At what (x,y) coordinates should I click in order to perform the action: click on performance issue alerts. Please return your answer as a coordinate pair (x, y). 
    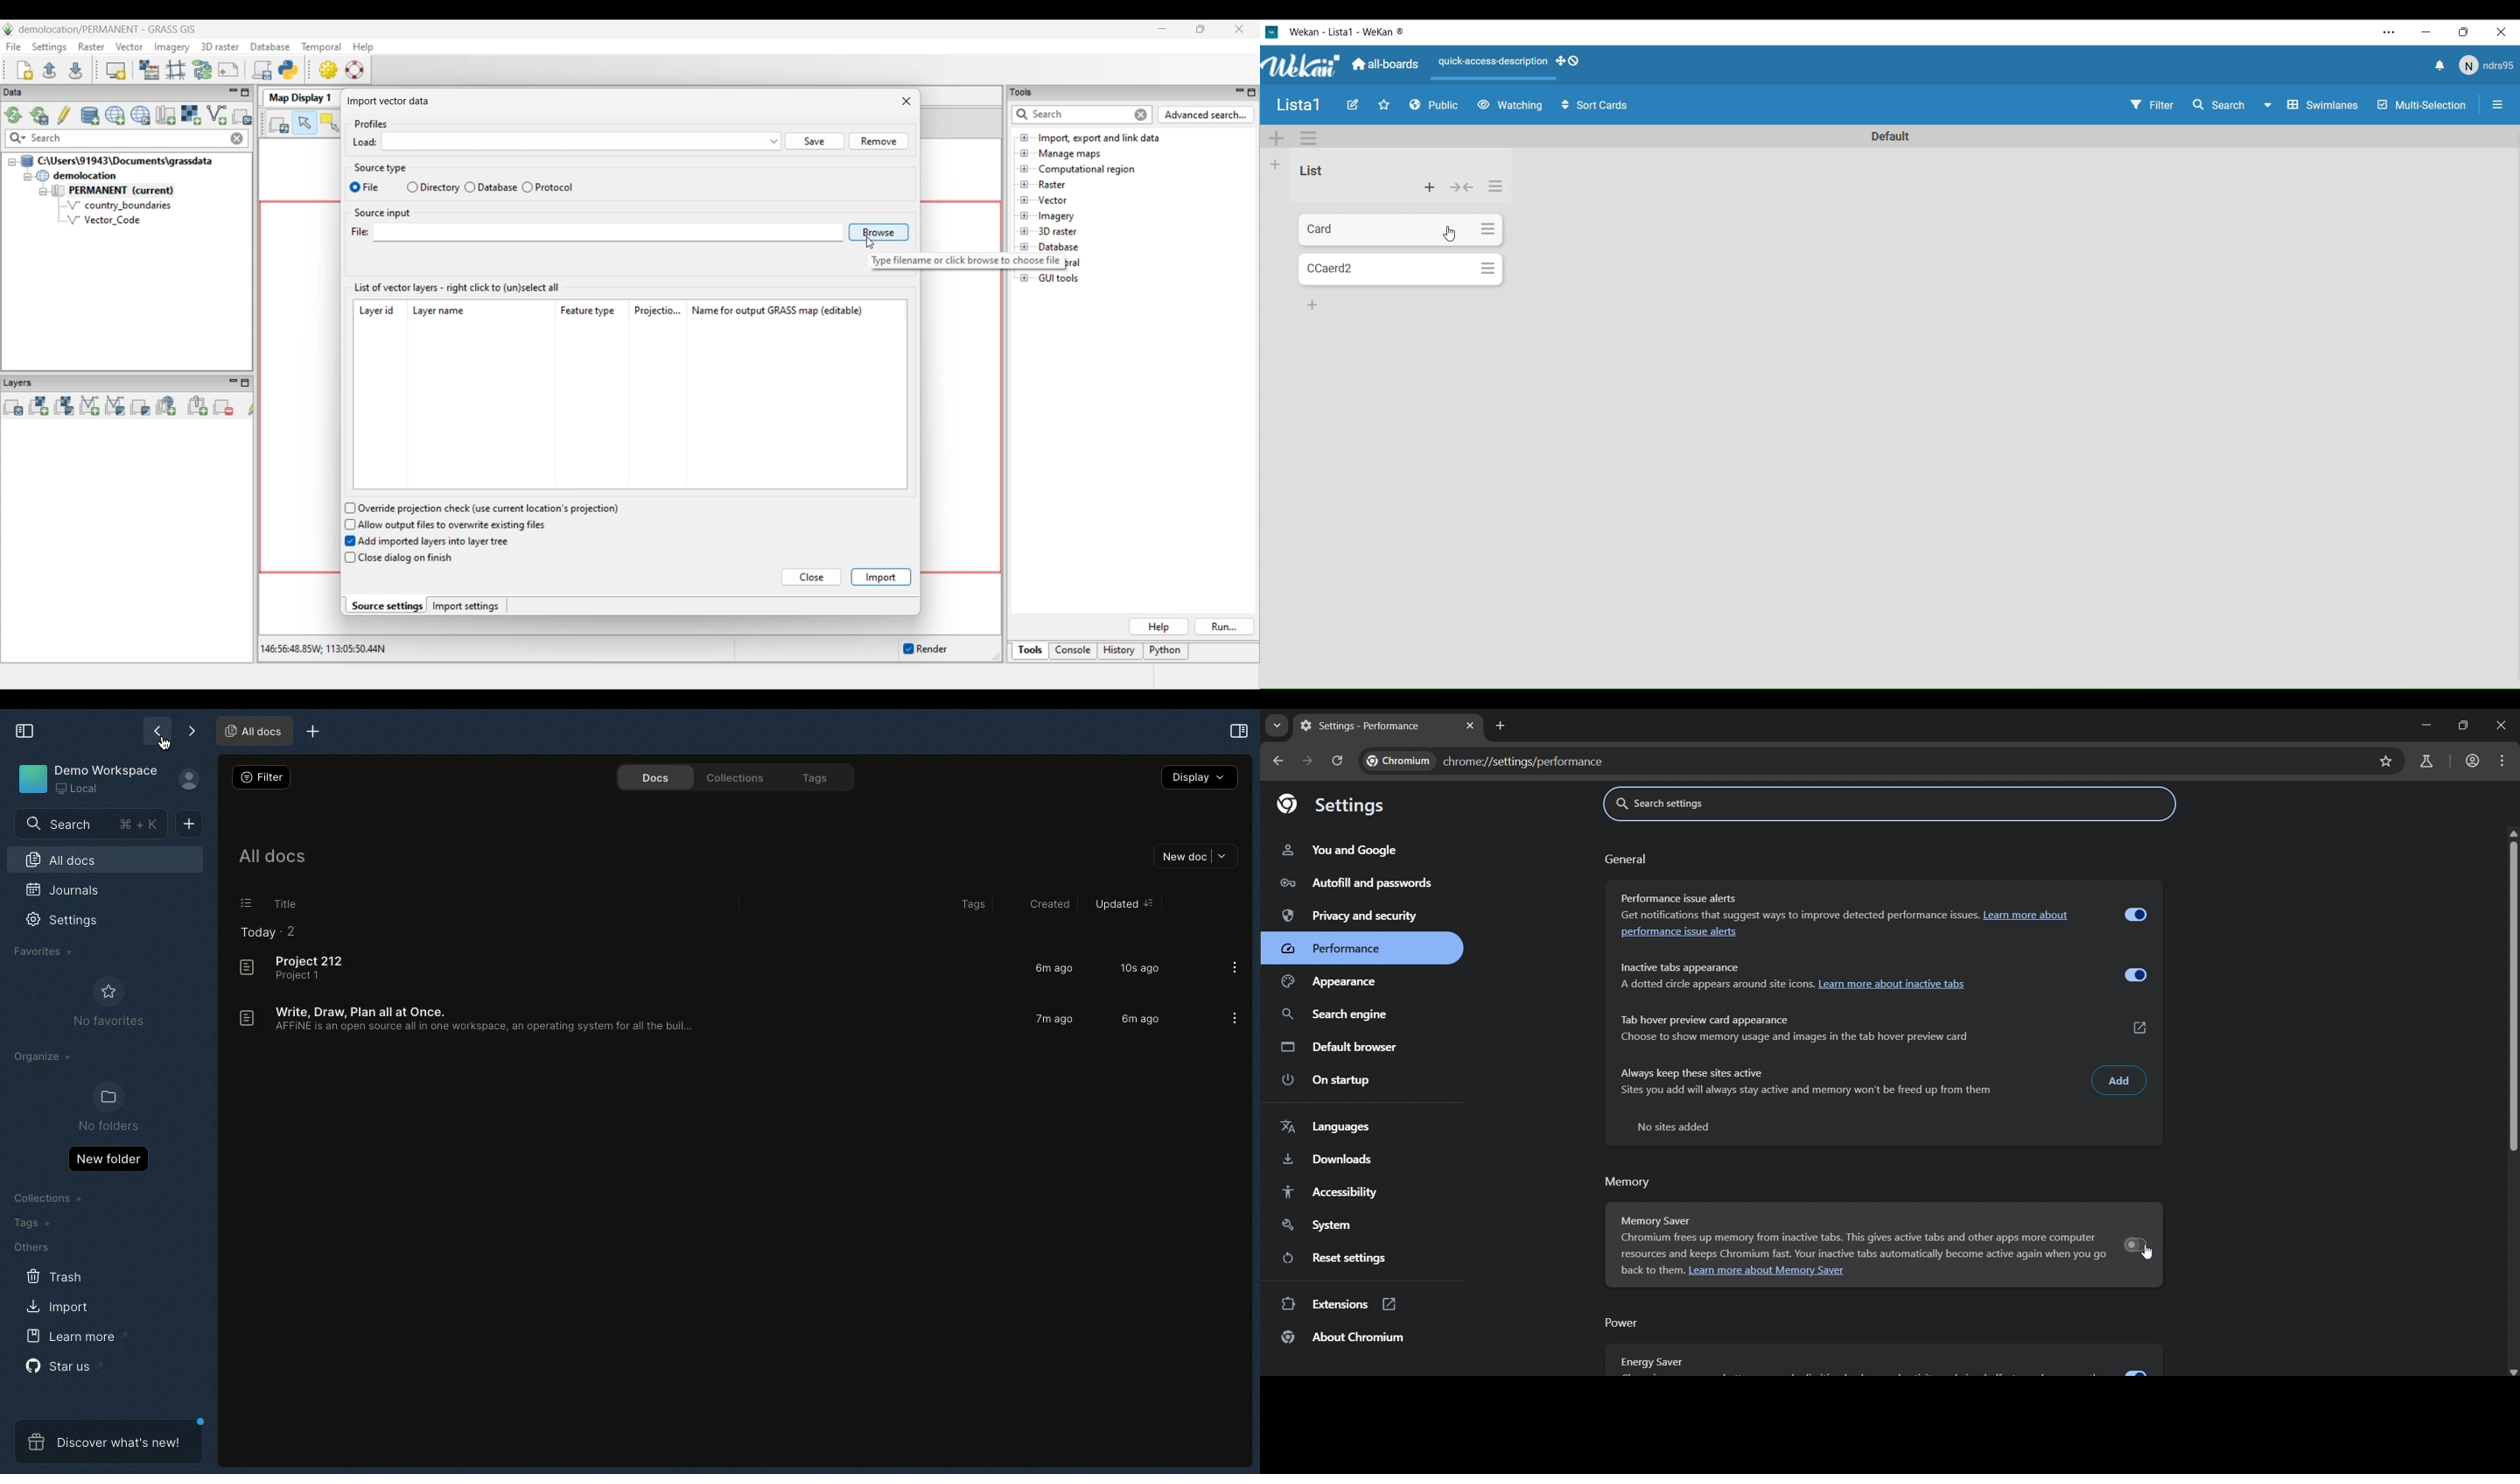
    Looking at the image, I should click on (1683, 933).